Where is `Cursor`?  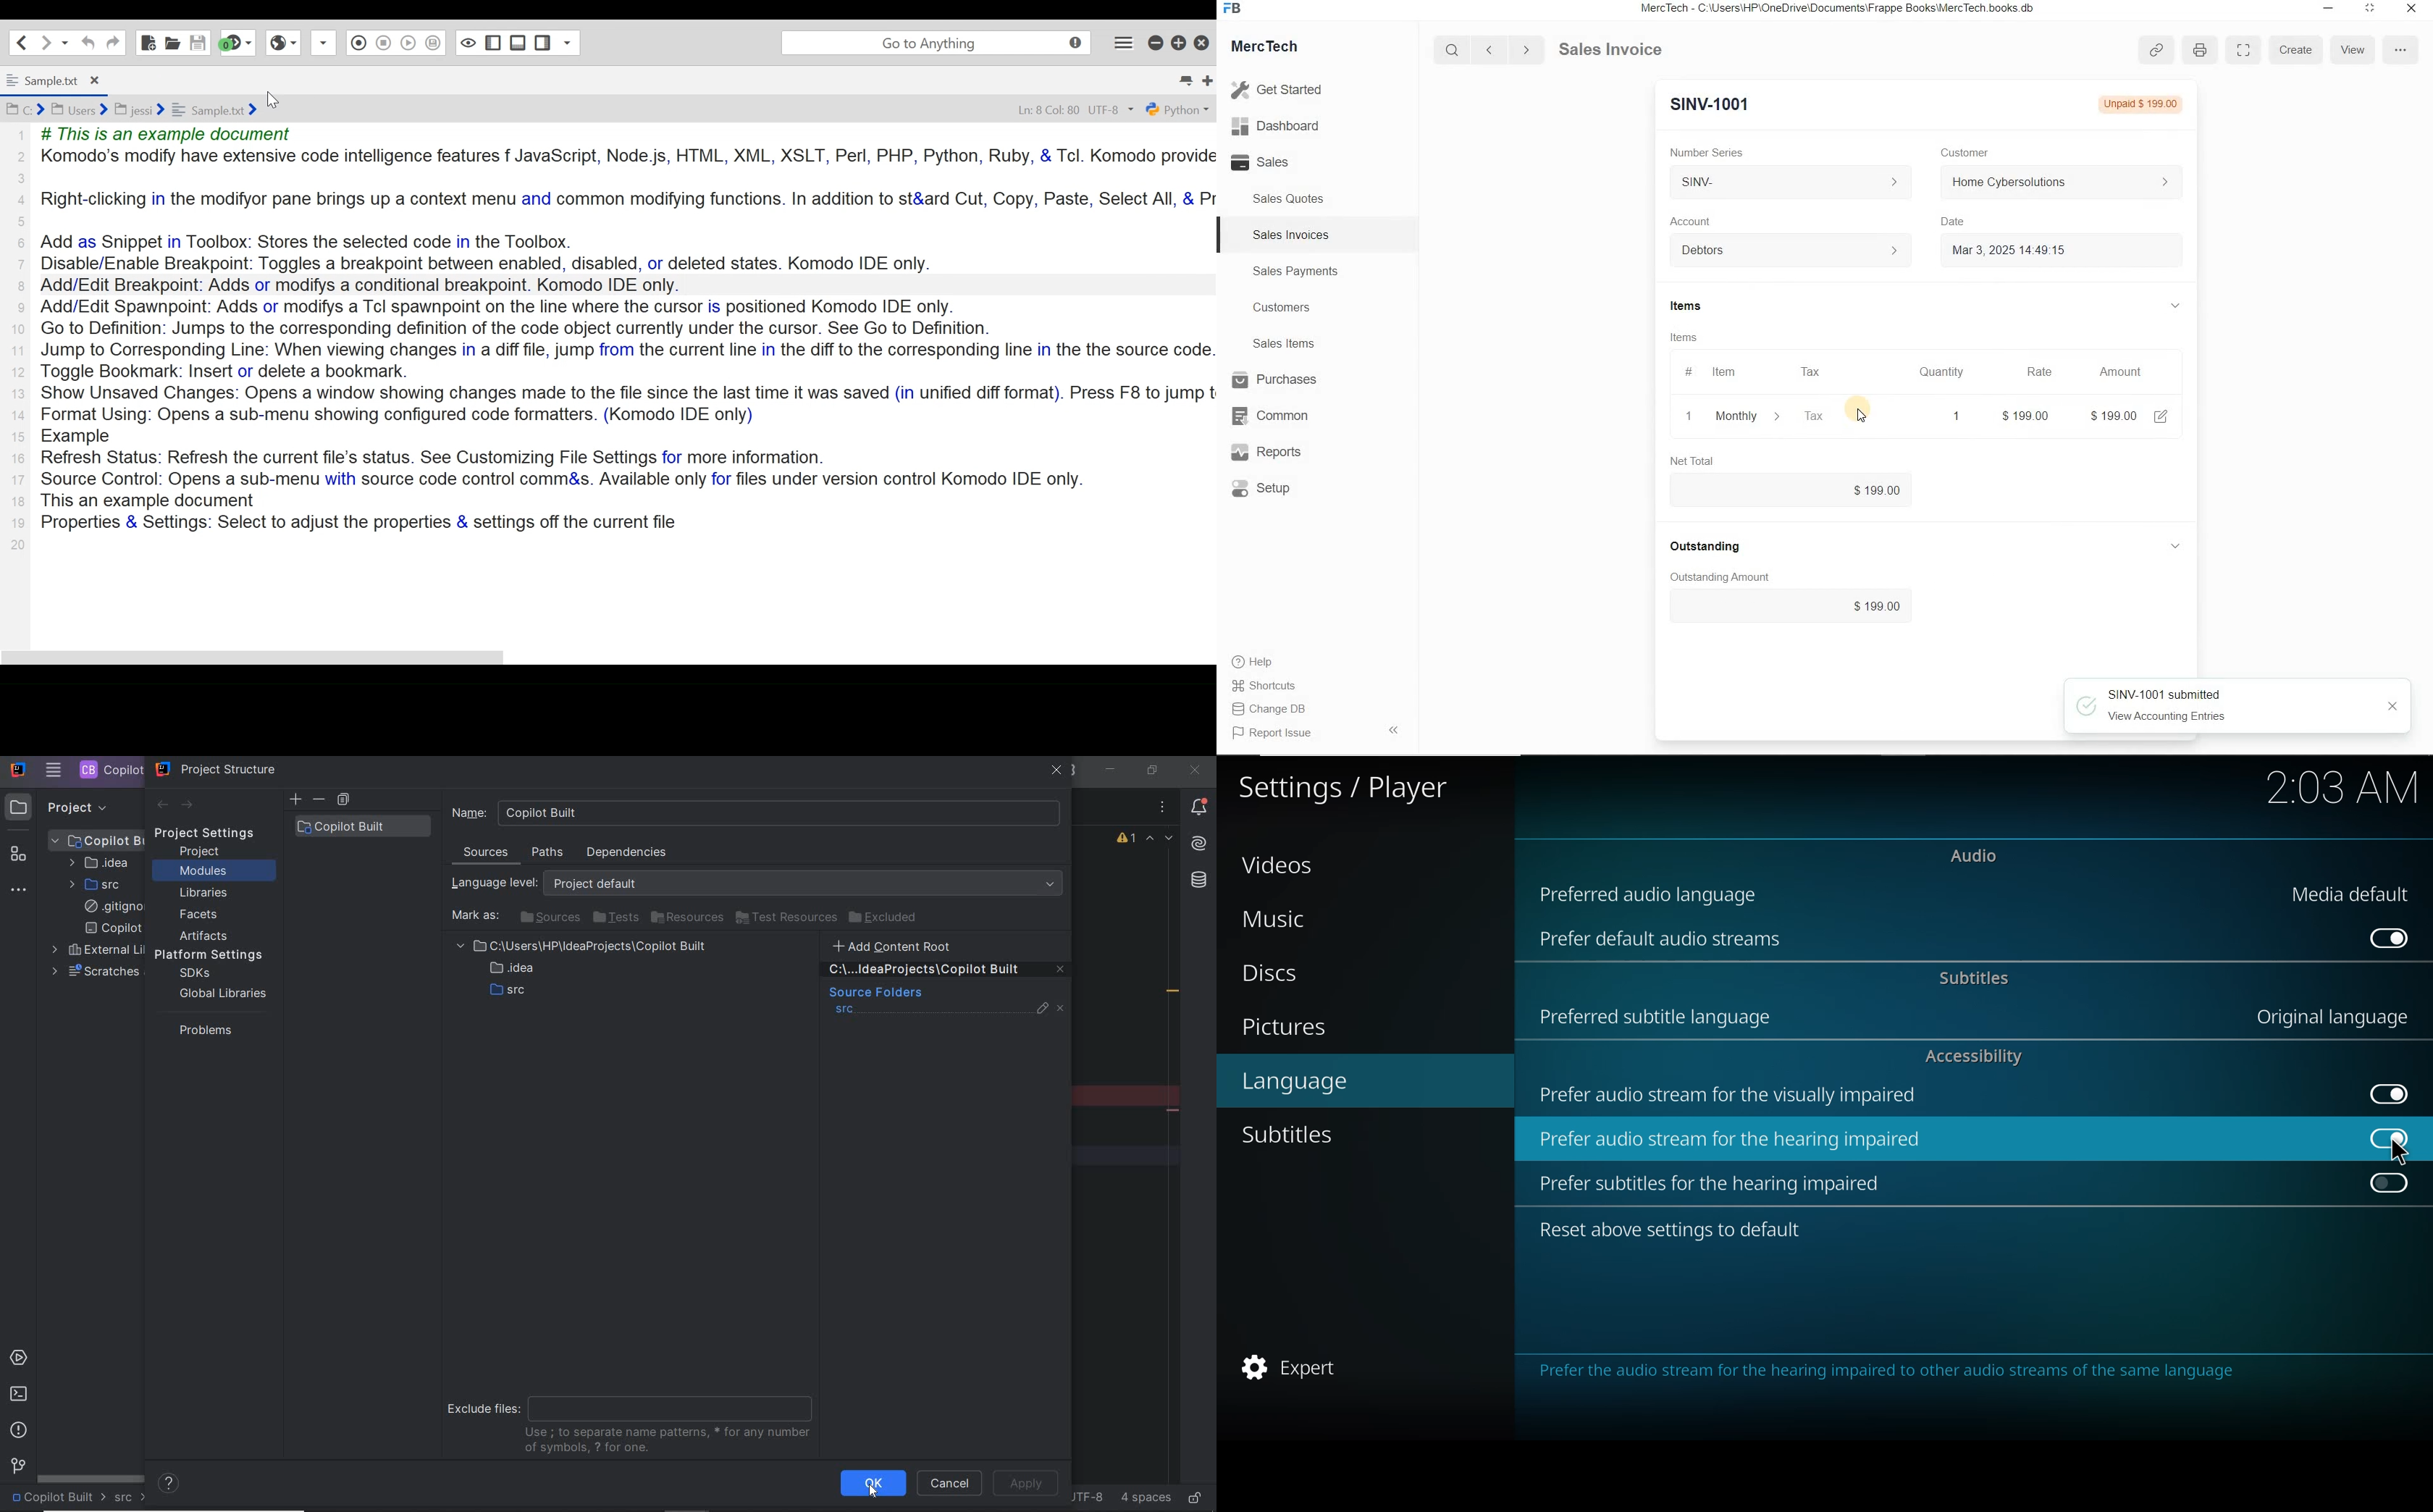 Cursor is located at coordinates (271, 100).